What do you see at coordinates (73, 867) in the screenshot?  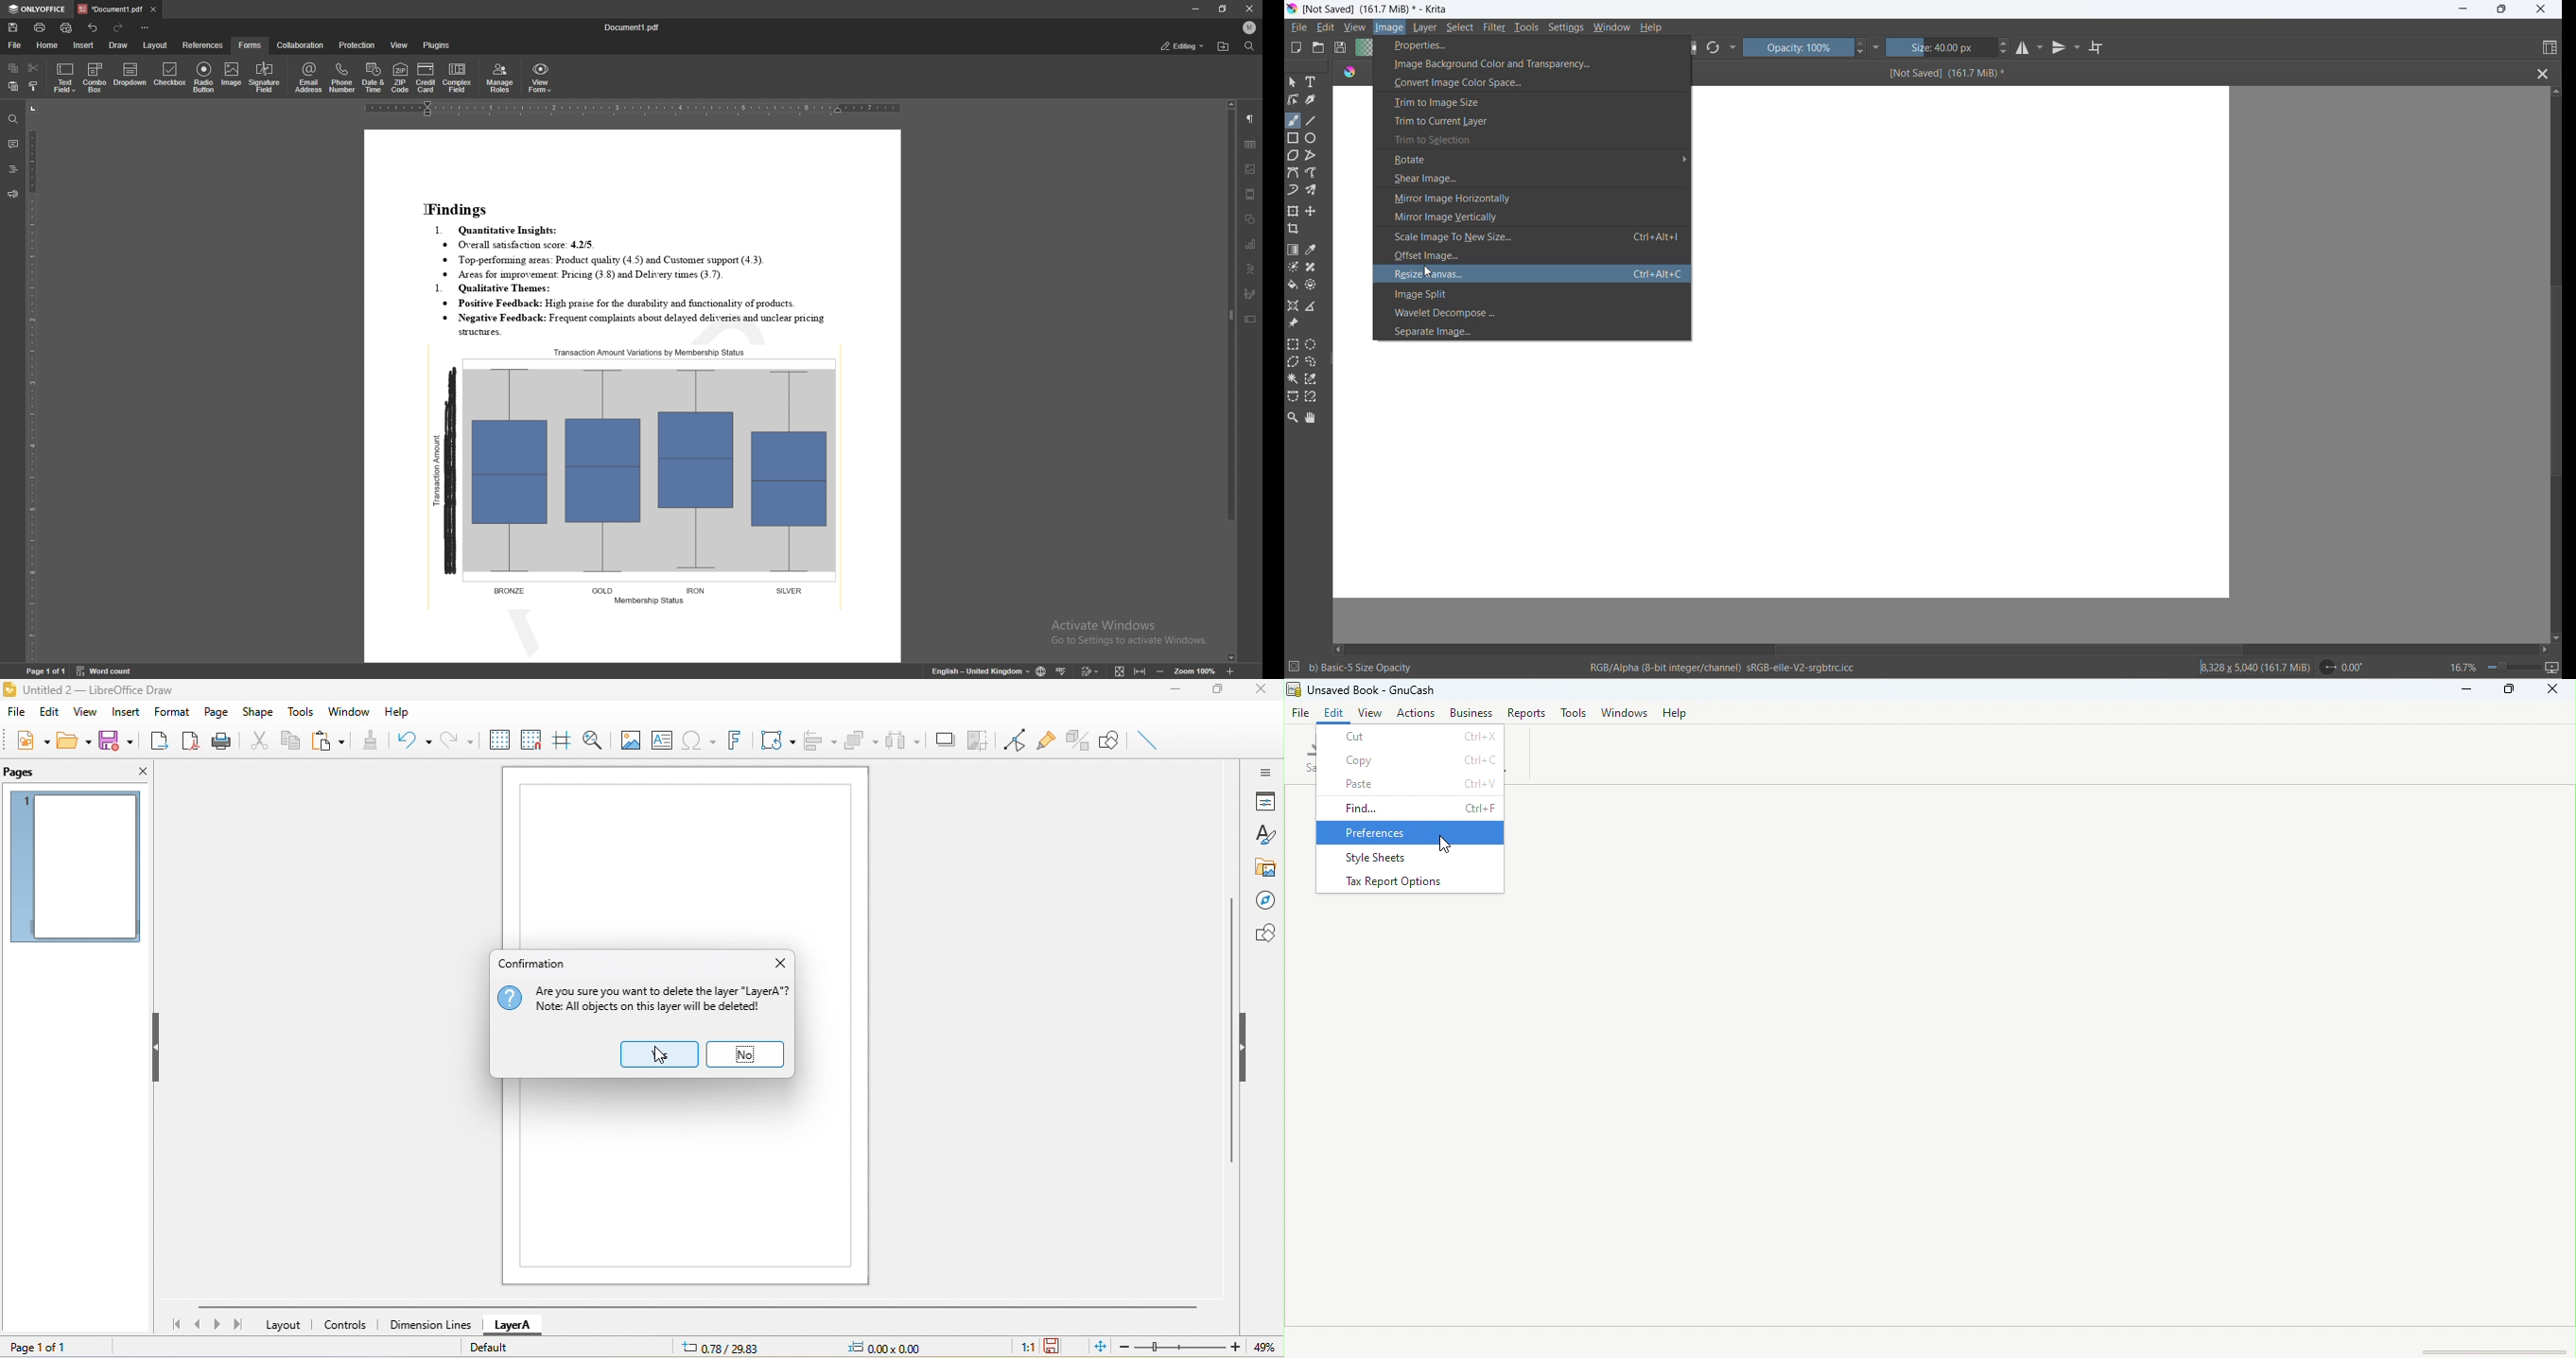 I see `page 1` at bounding box center [73, 867].